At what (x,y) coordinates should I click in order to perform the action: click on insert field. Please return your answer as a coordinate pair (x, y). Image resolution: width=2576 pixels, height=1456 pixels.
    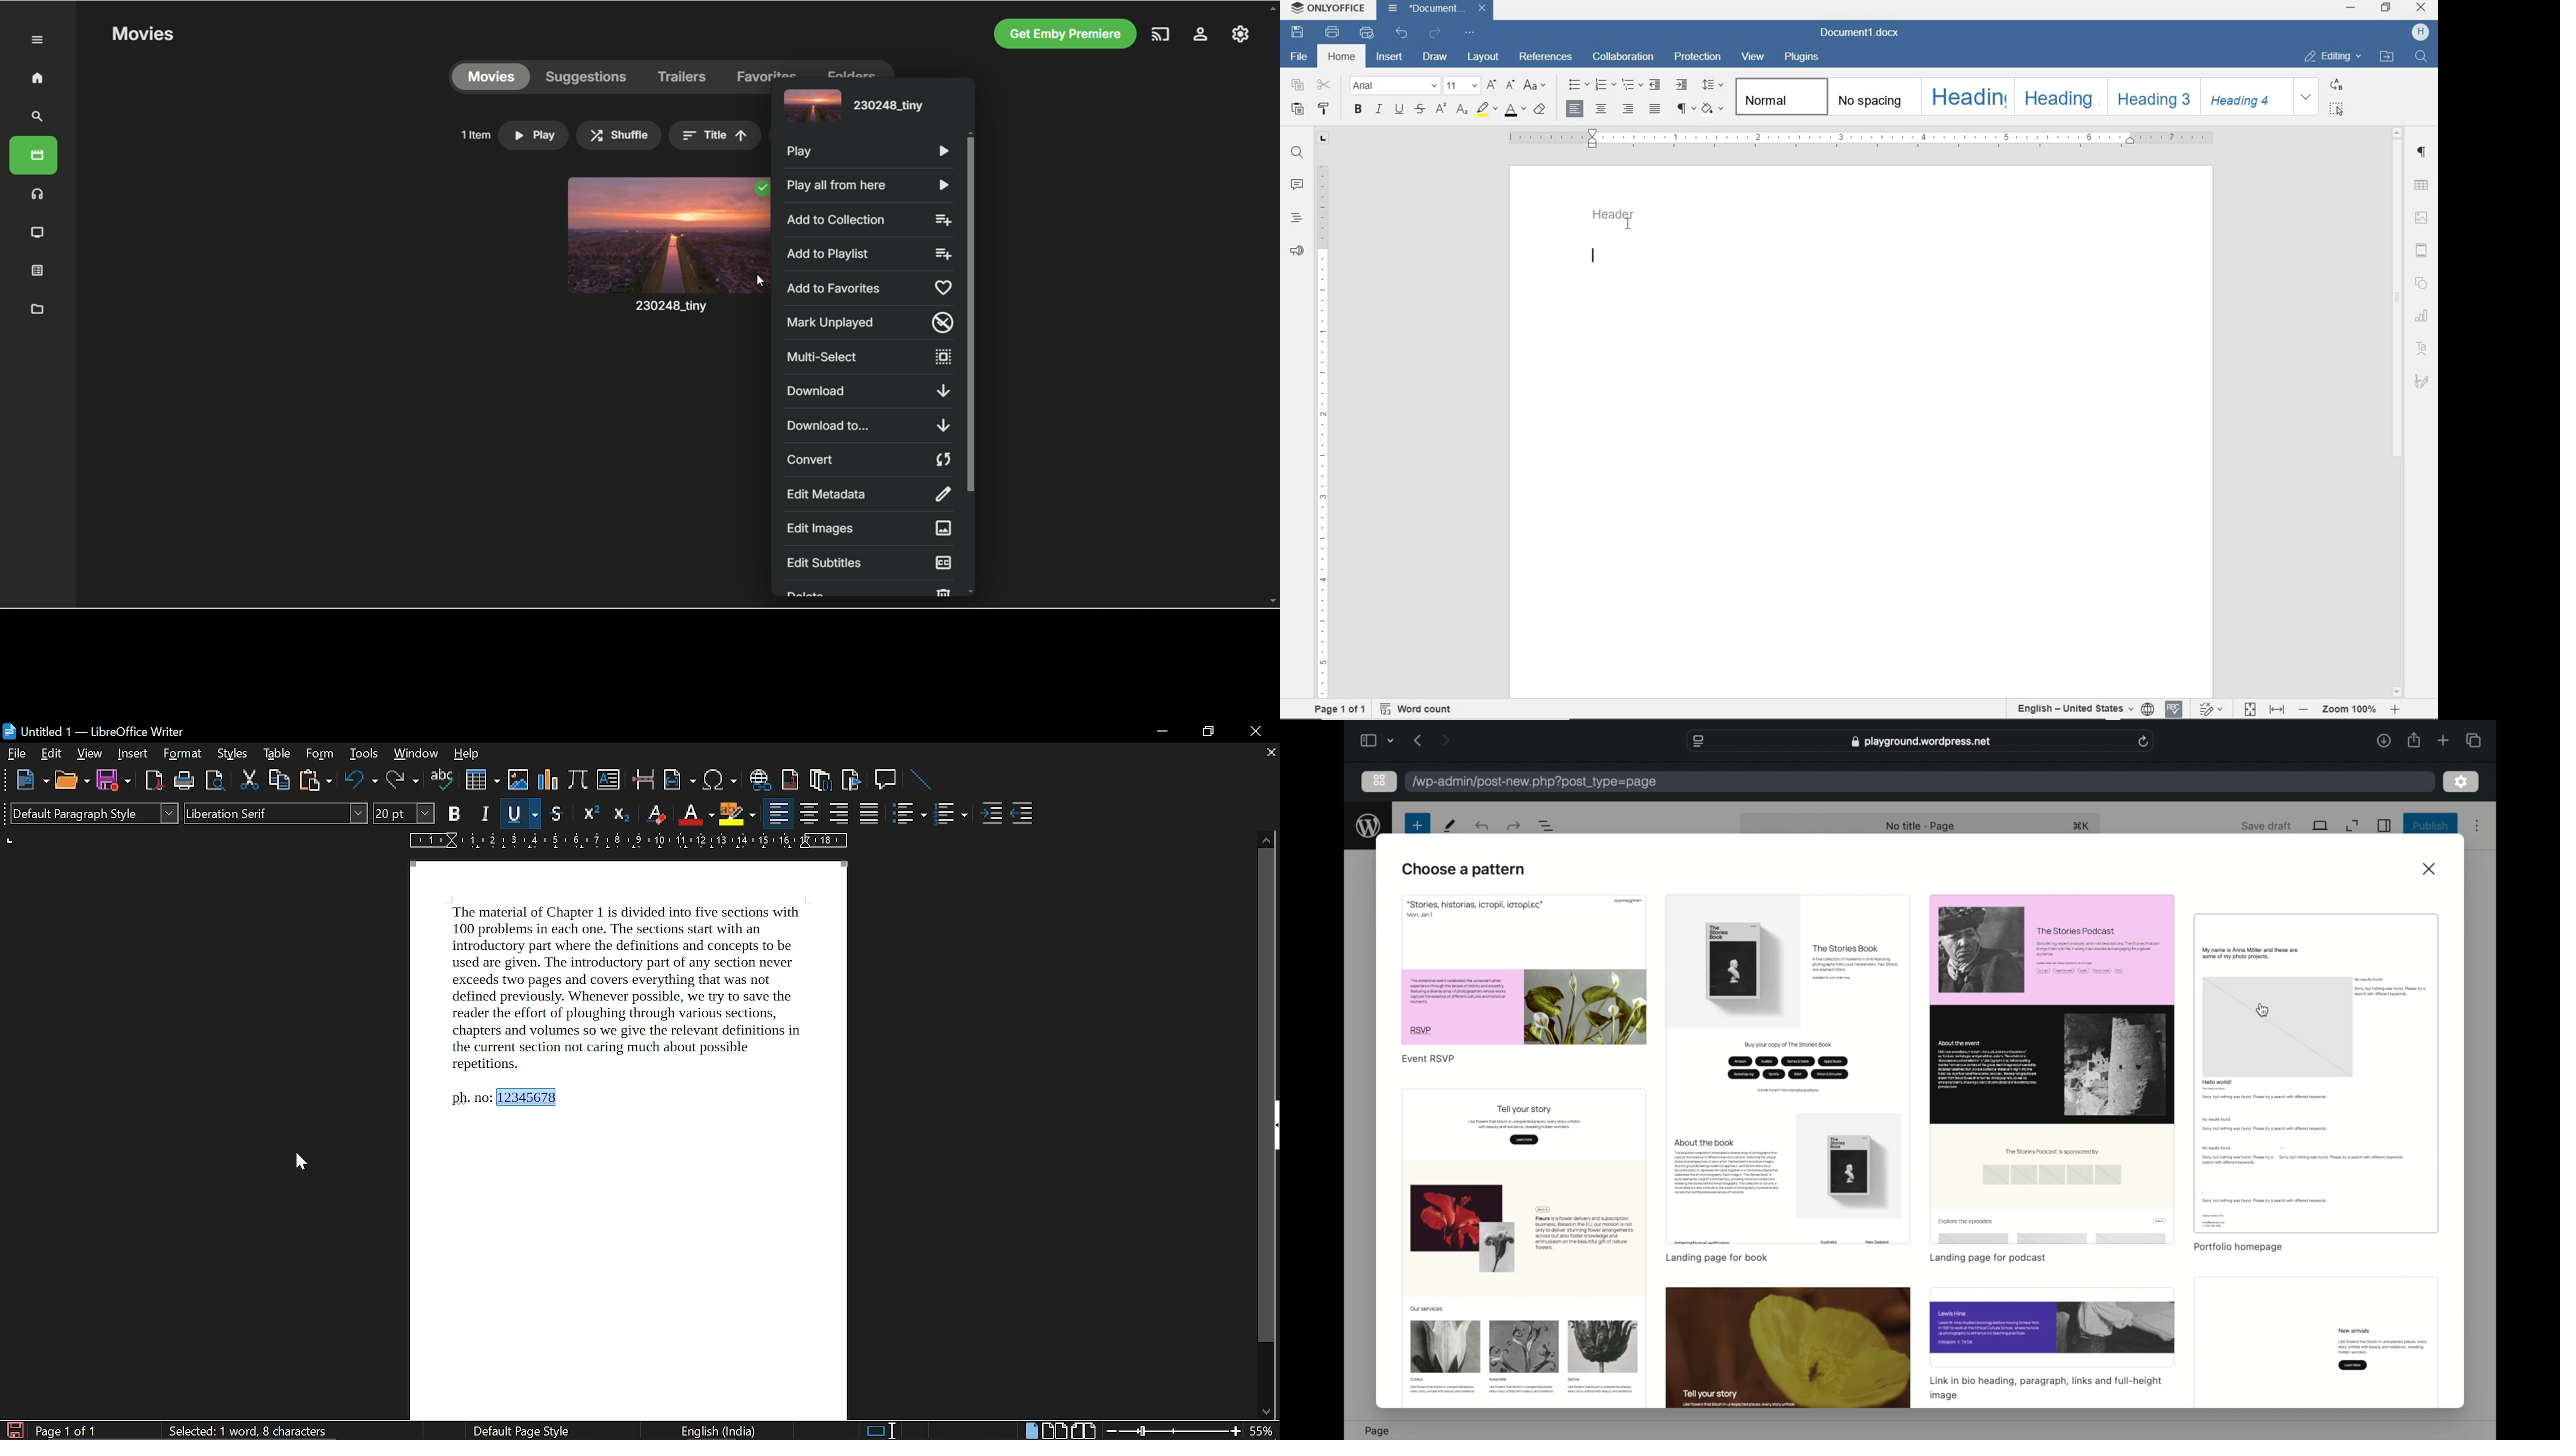
    Looking at the image, I should click on (678, 780).